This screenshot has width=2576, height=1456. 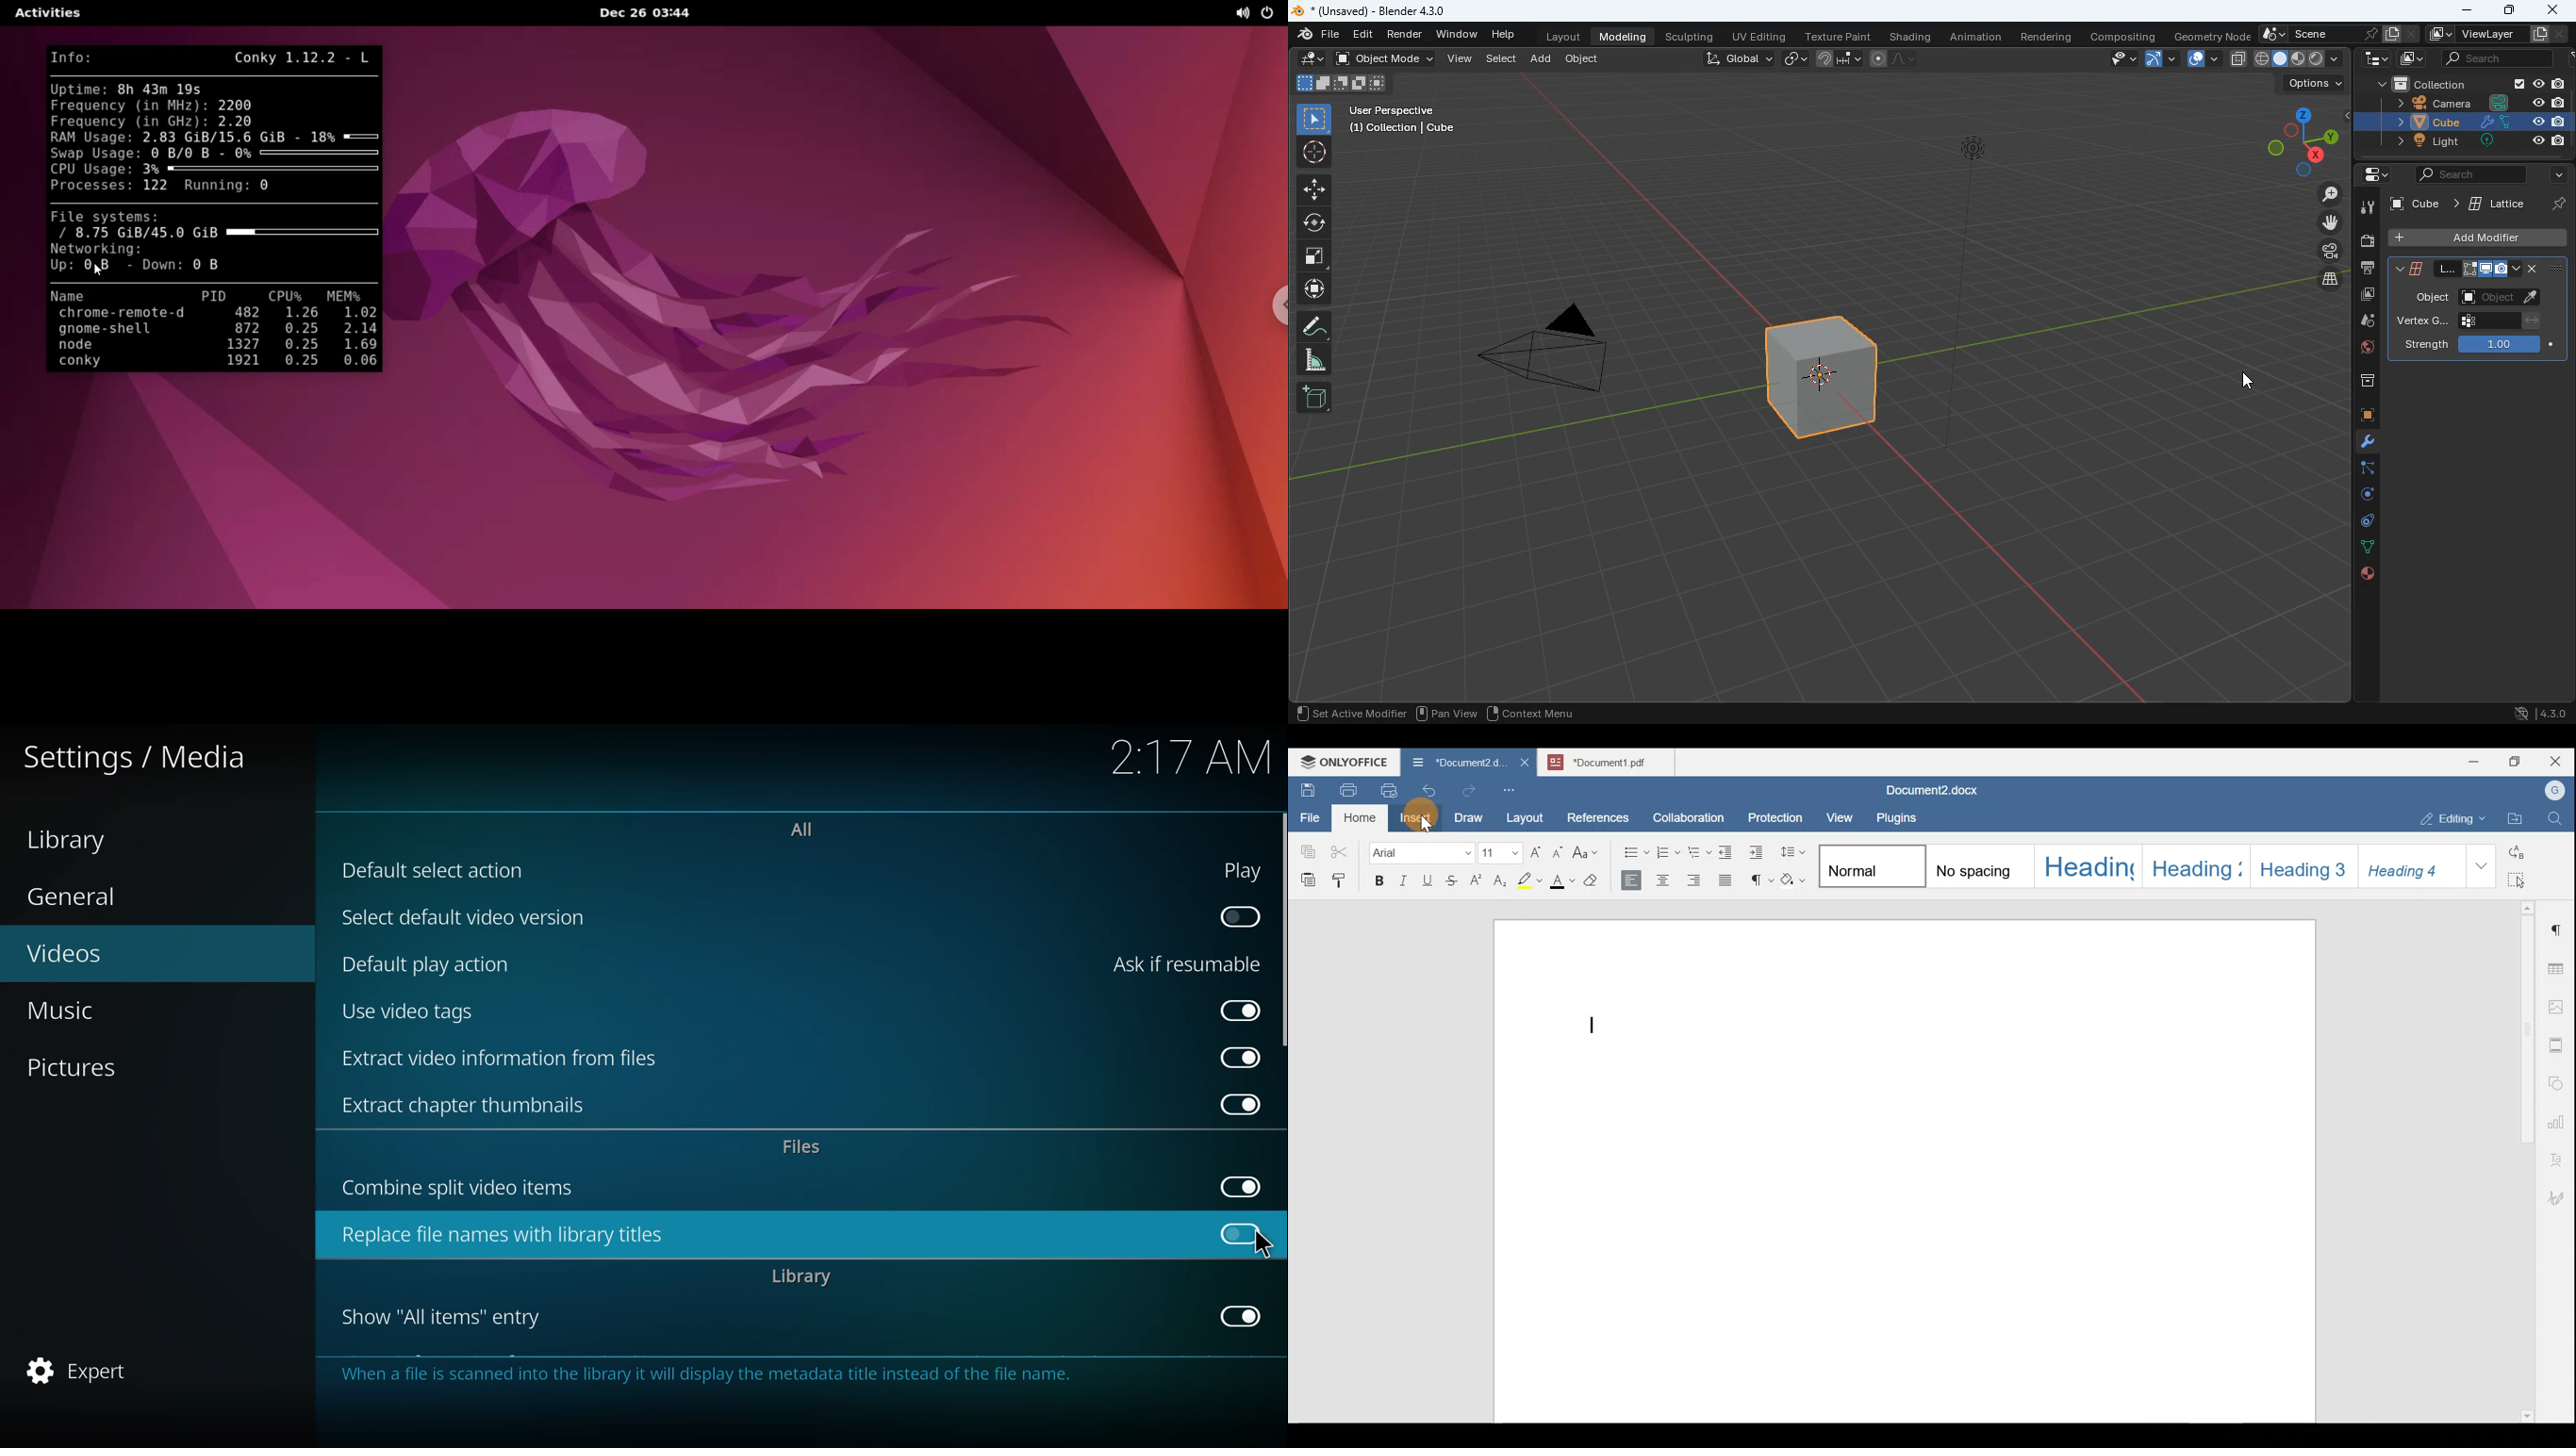 I want to click on Style 3, so click(x=2089, y=867).